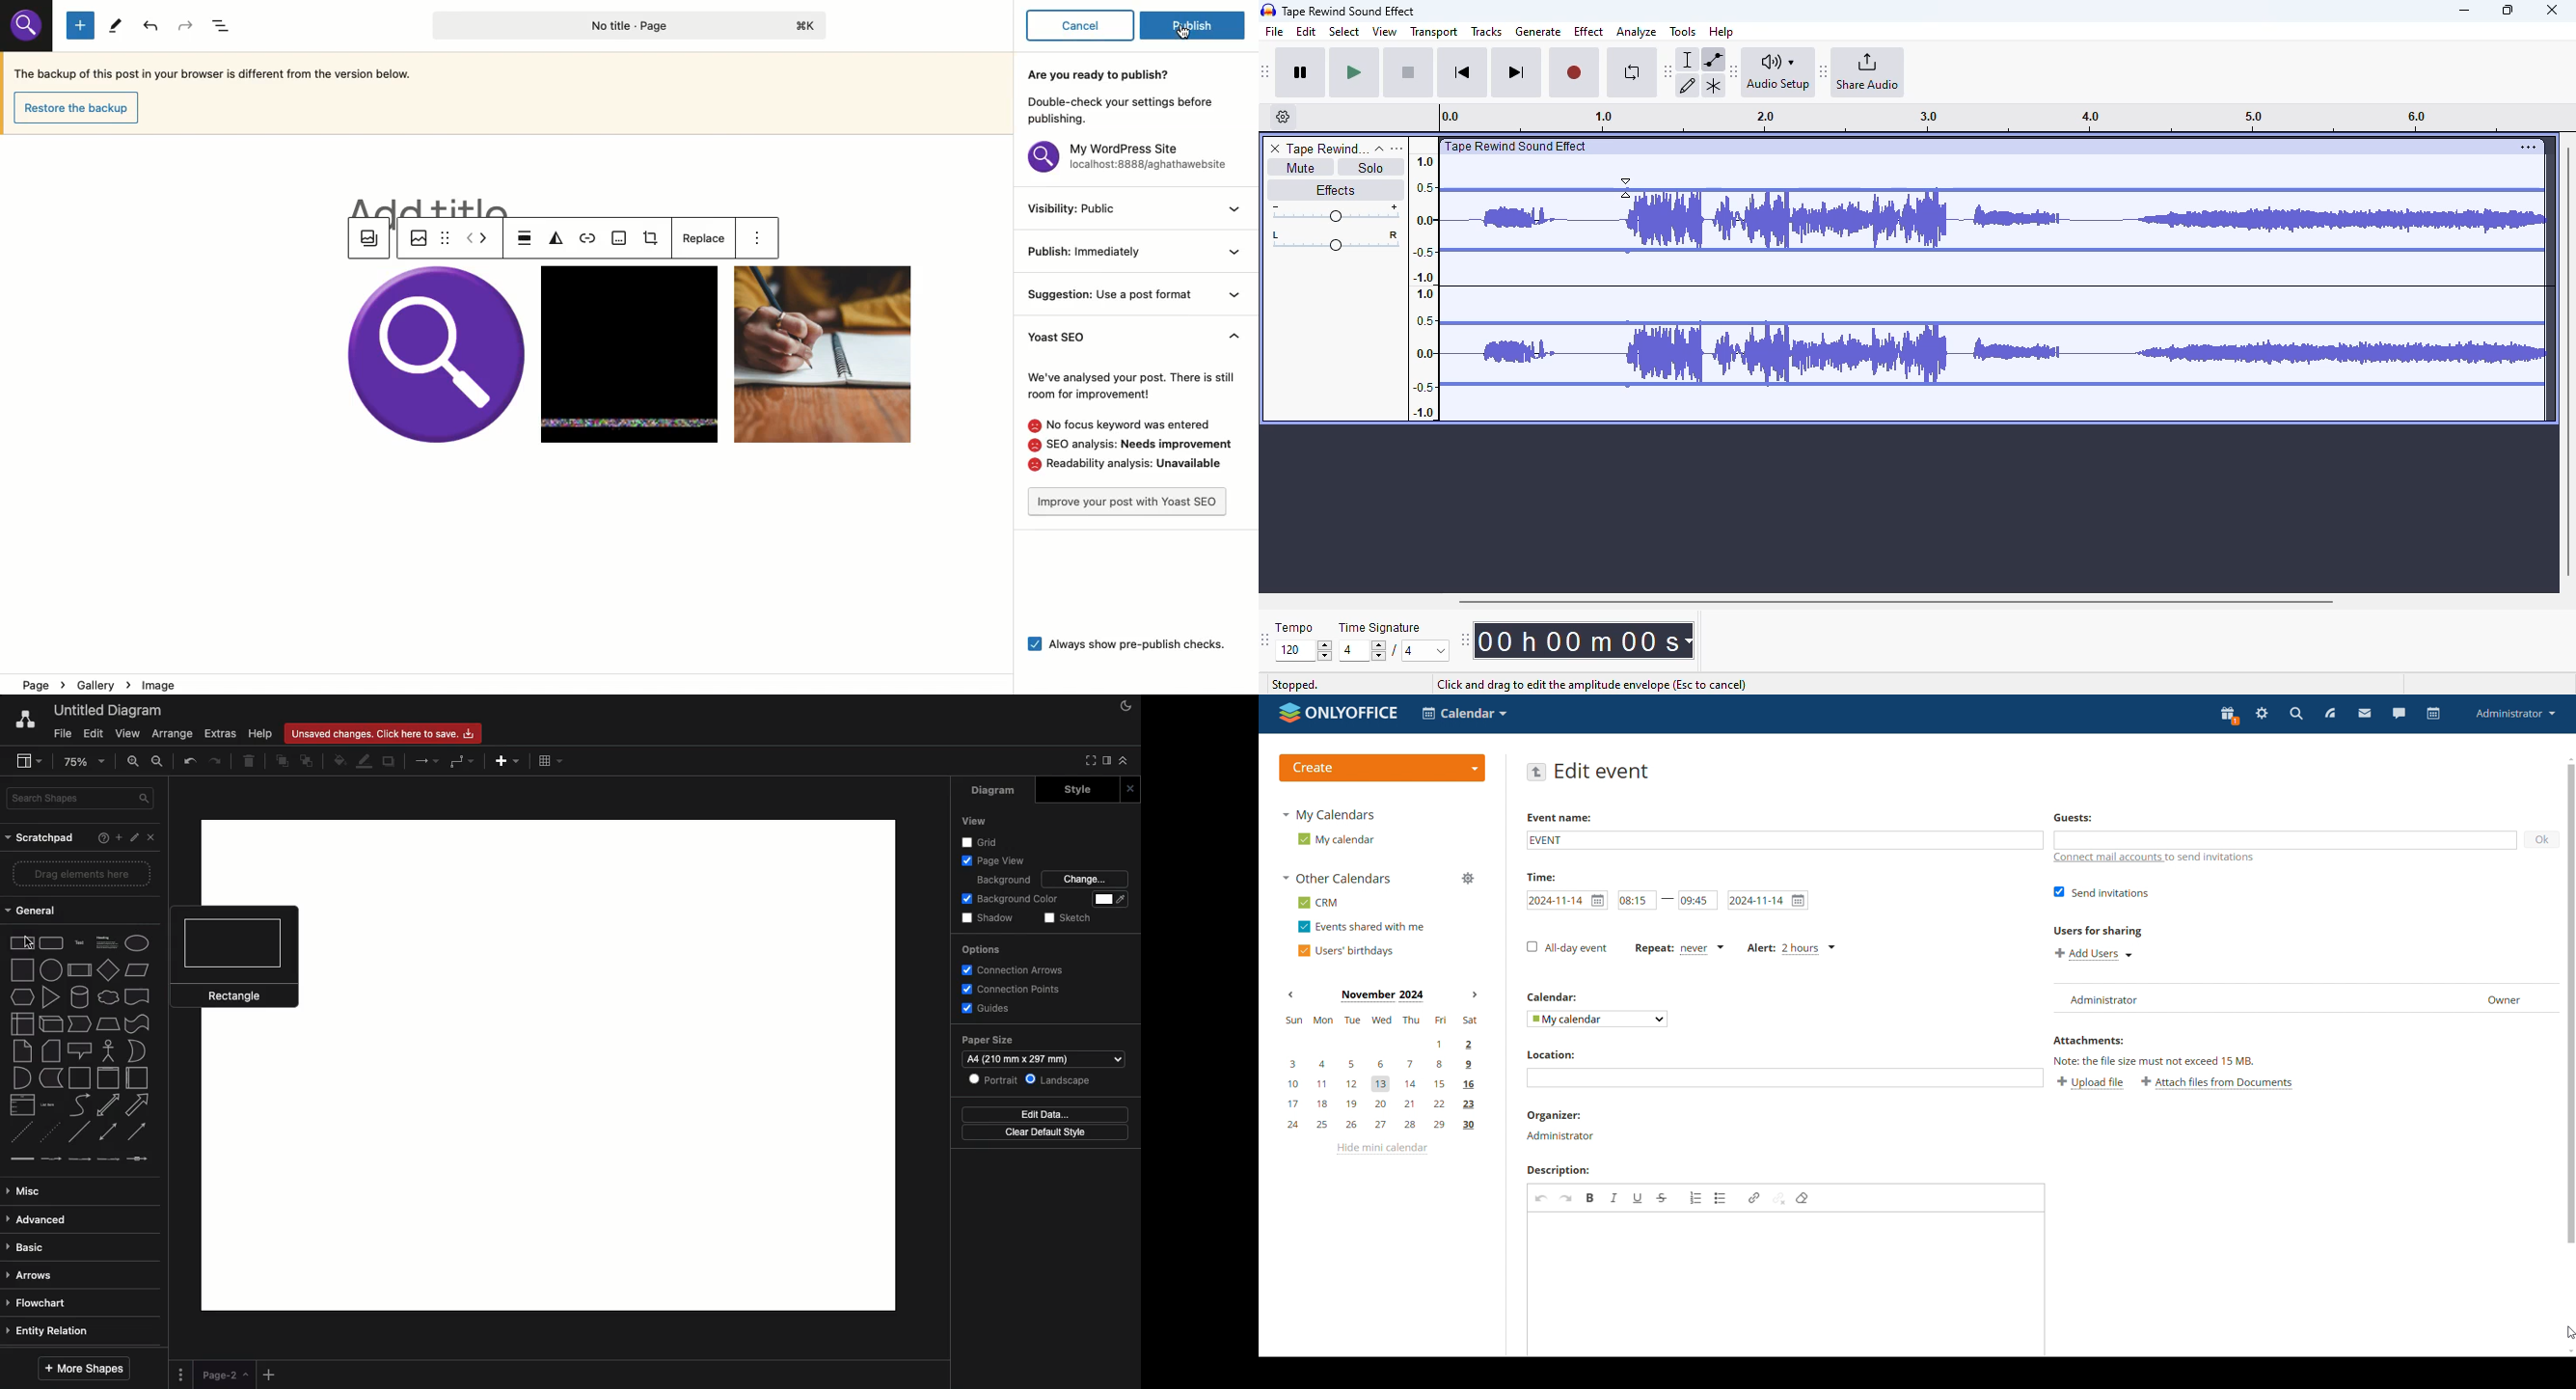  I want to click on Guides, so click(989, 1008).